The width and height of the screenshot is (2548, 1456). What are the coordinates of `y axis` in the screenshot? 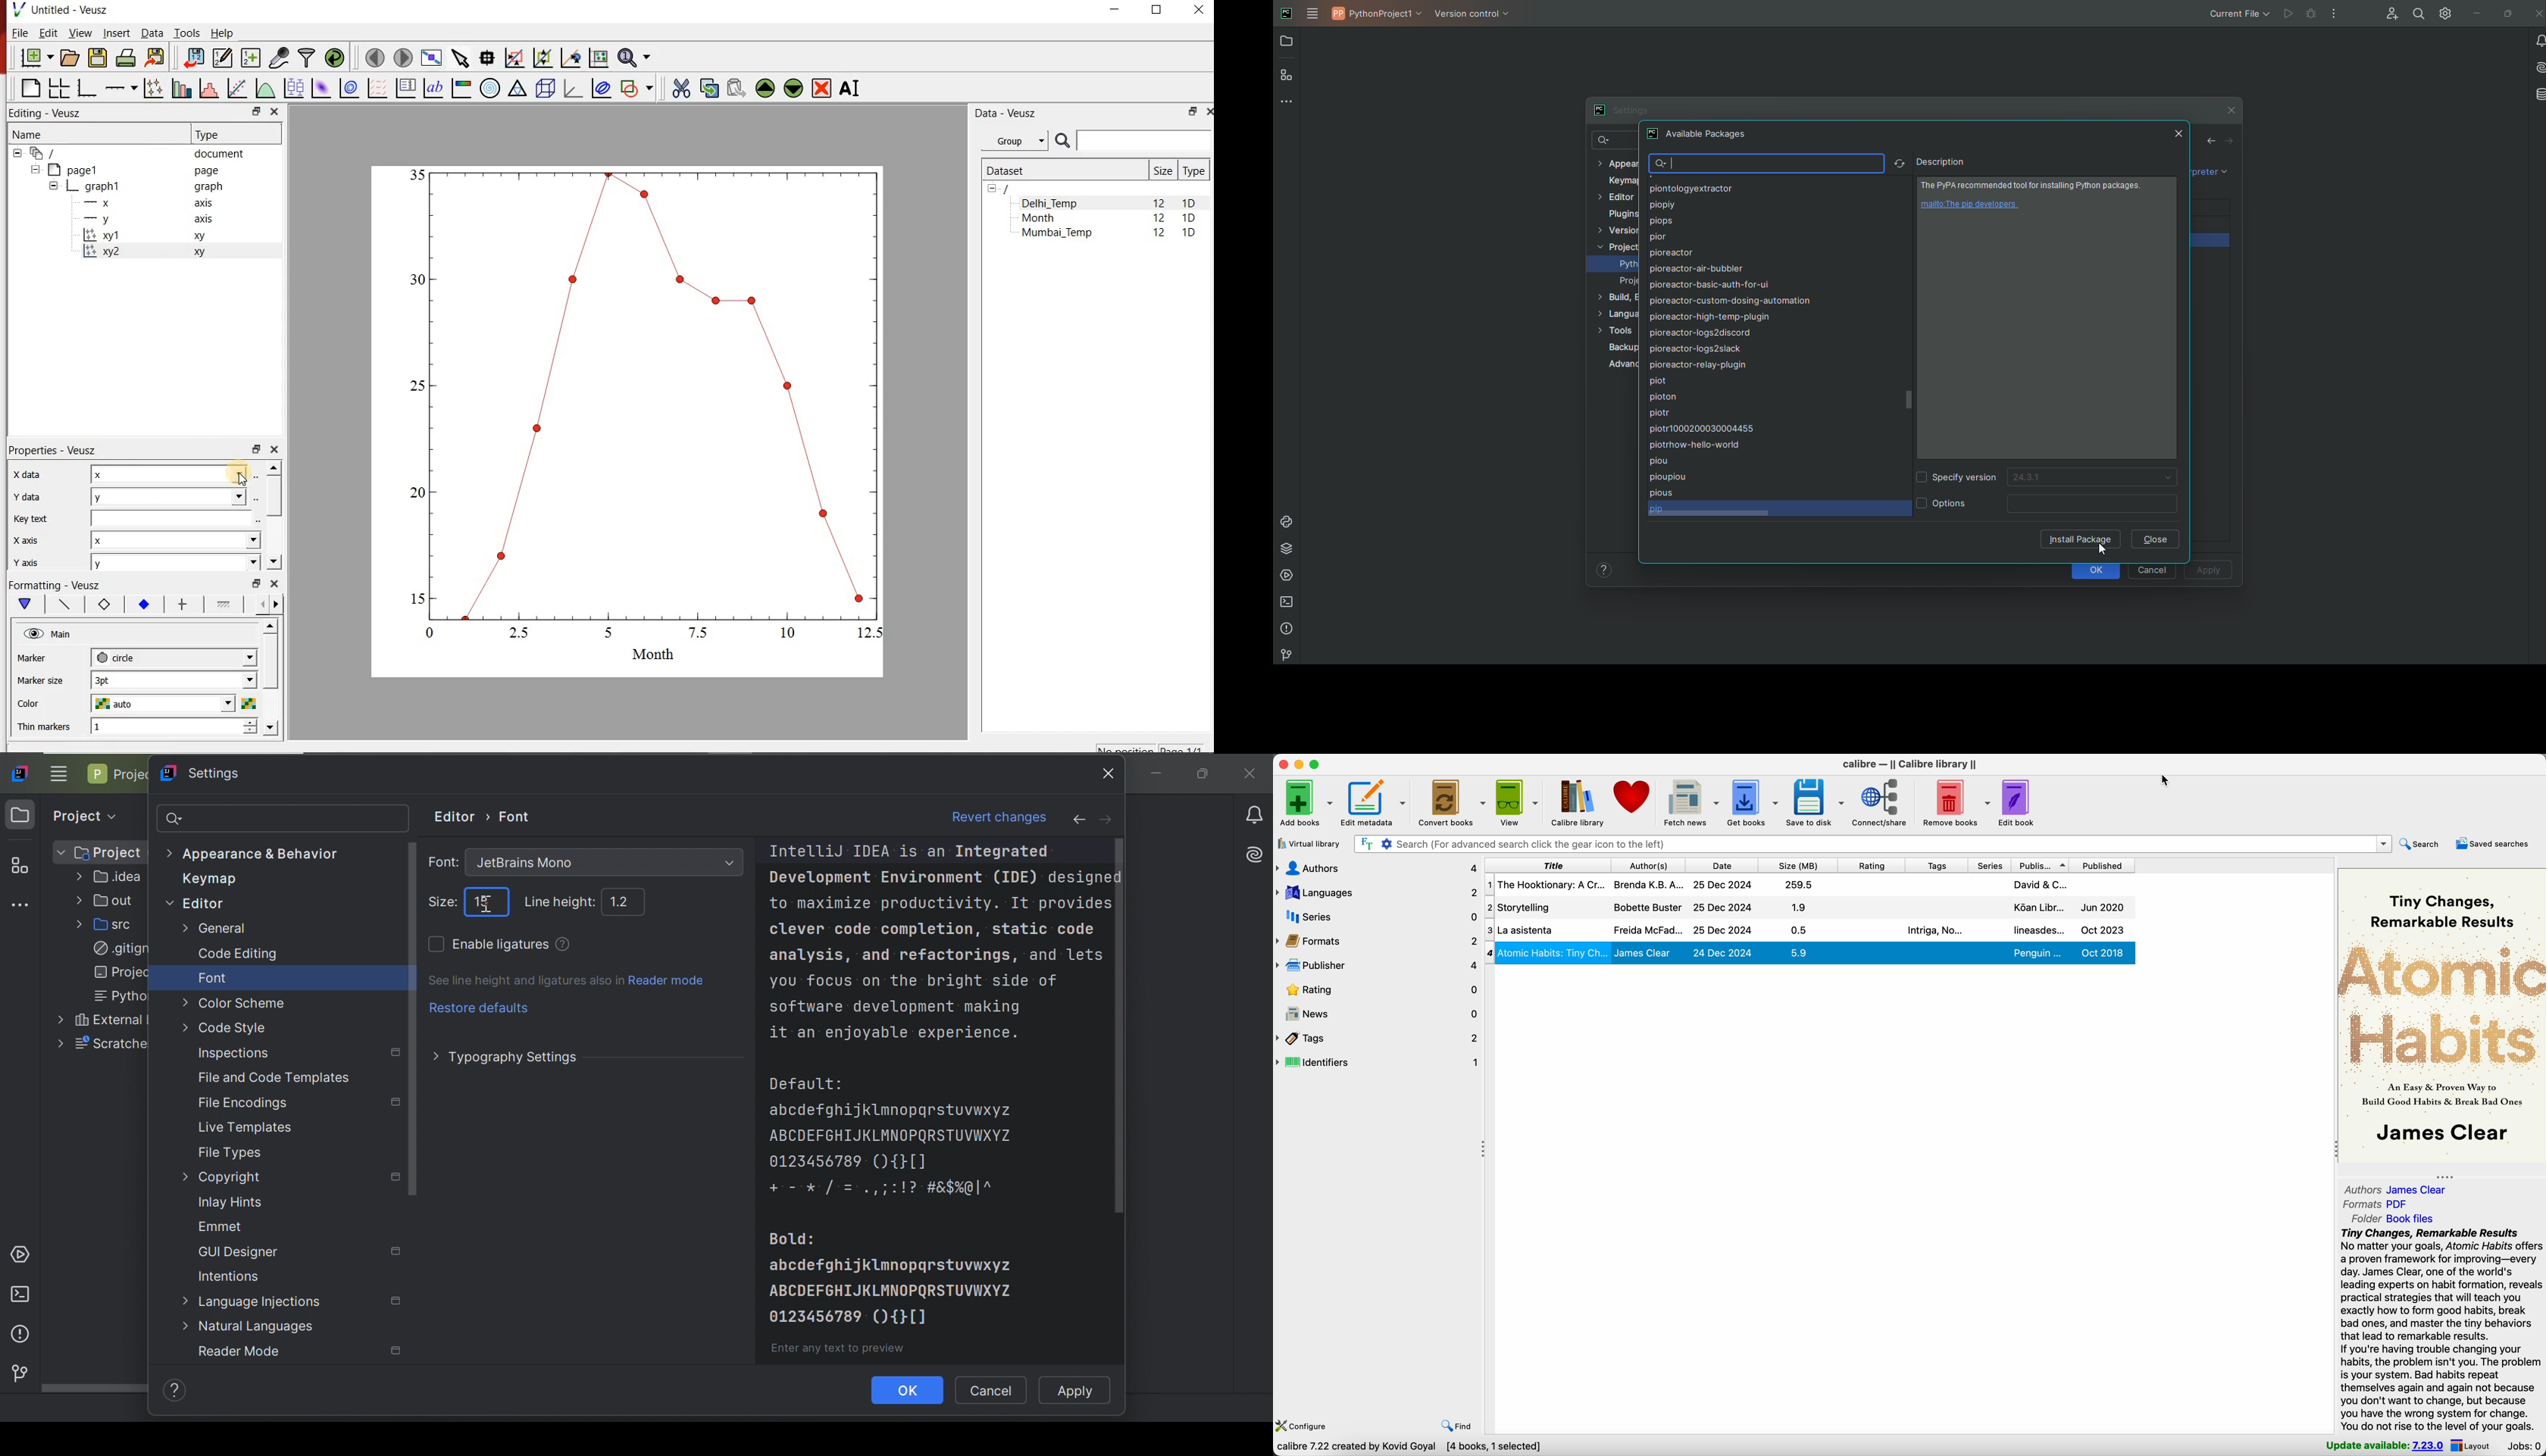 It's located at (25, 563).